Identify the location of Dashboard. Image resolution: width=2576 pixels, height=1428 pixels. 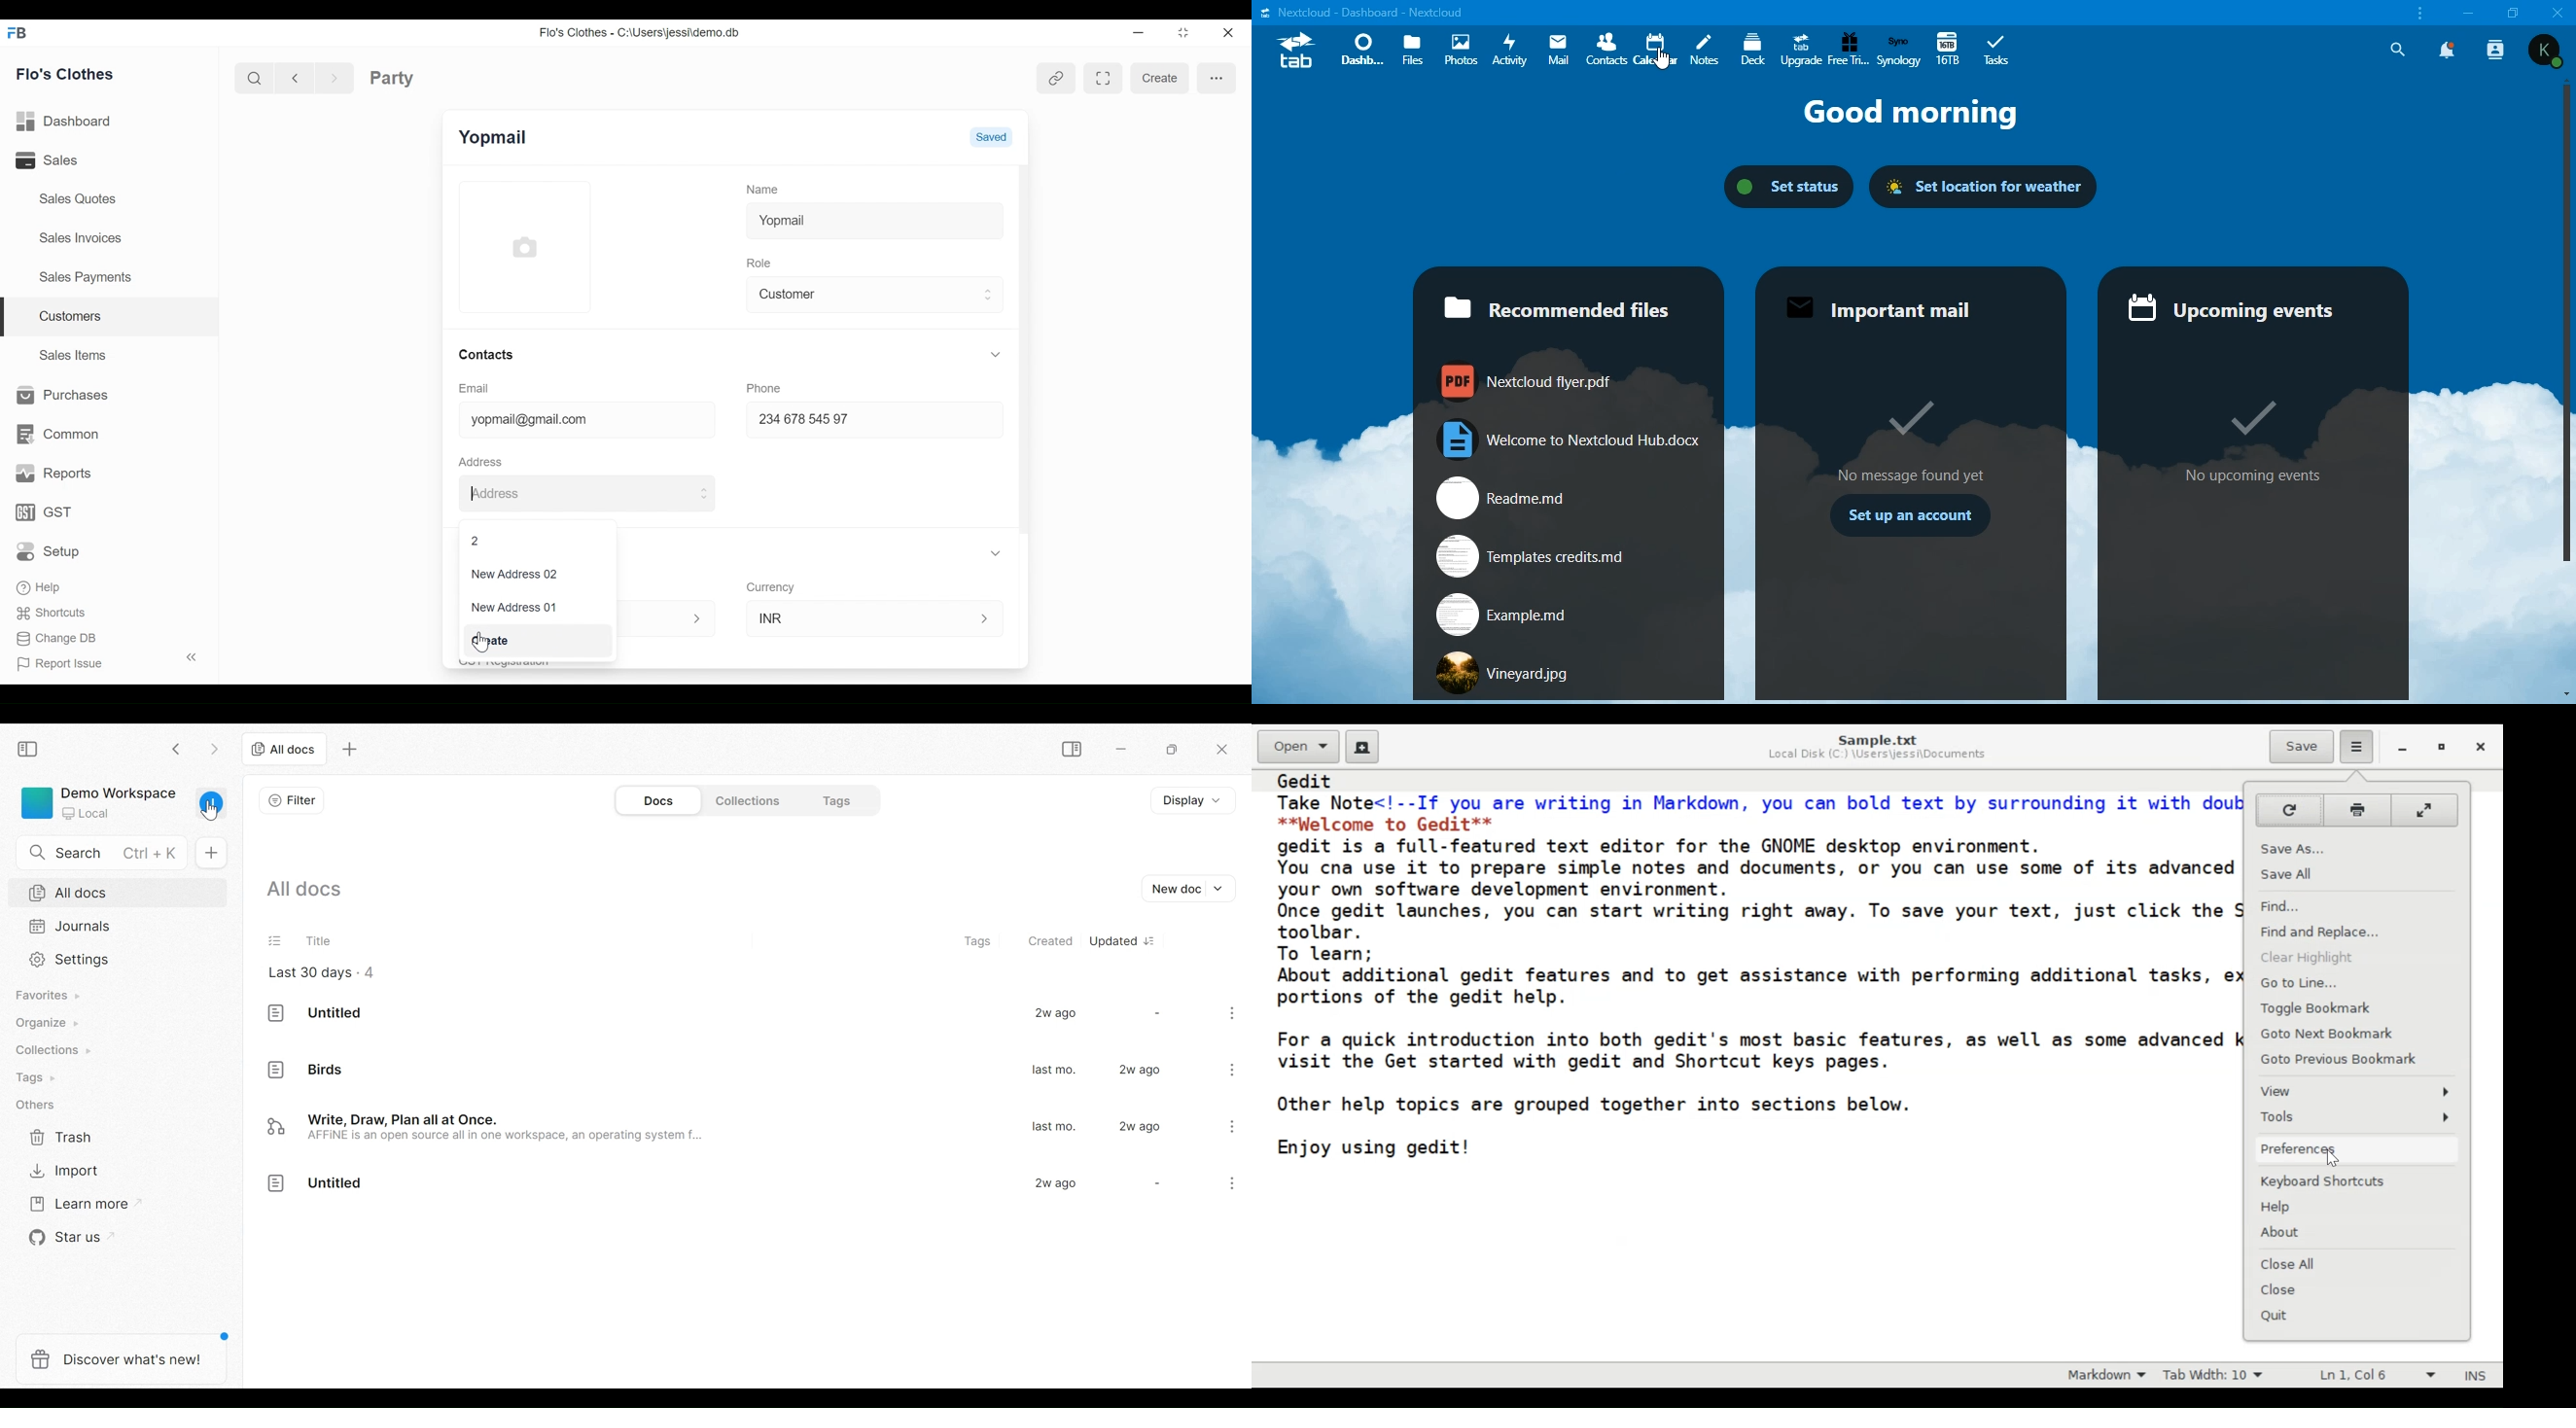
(68, 122).